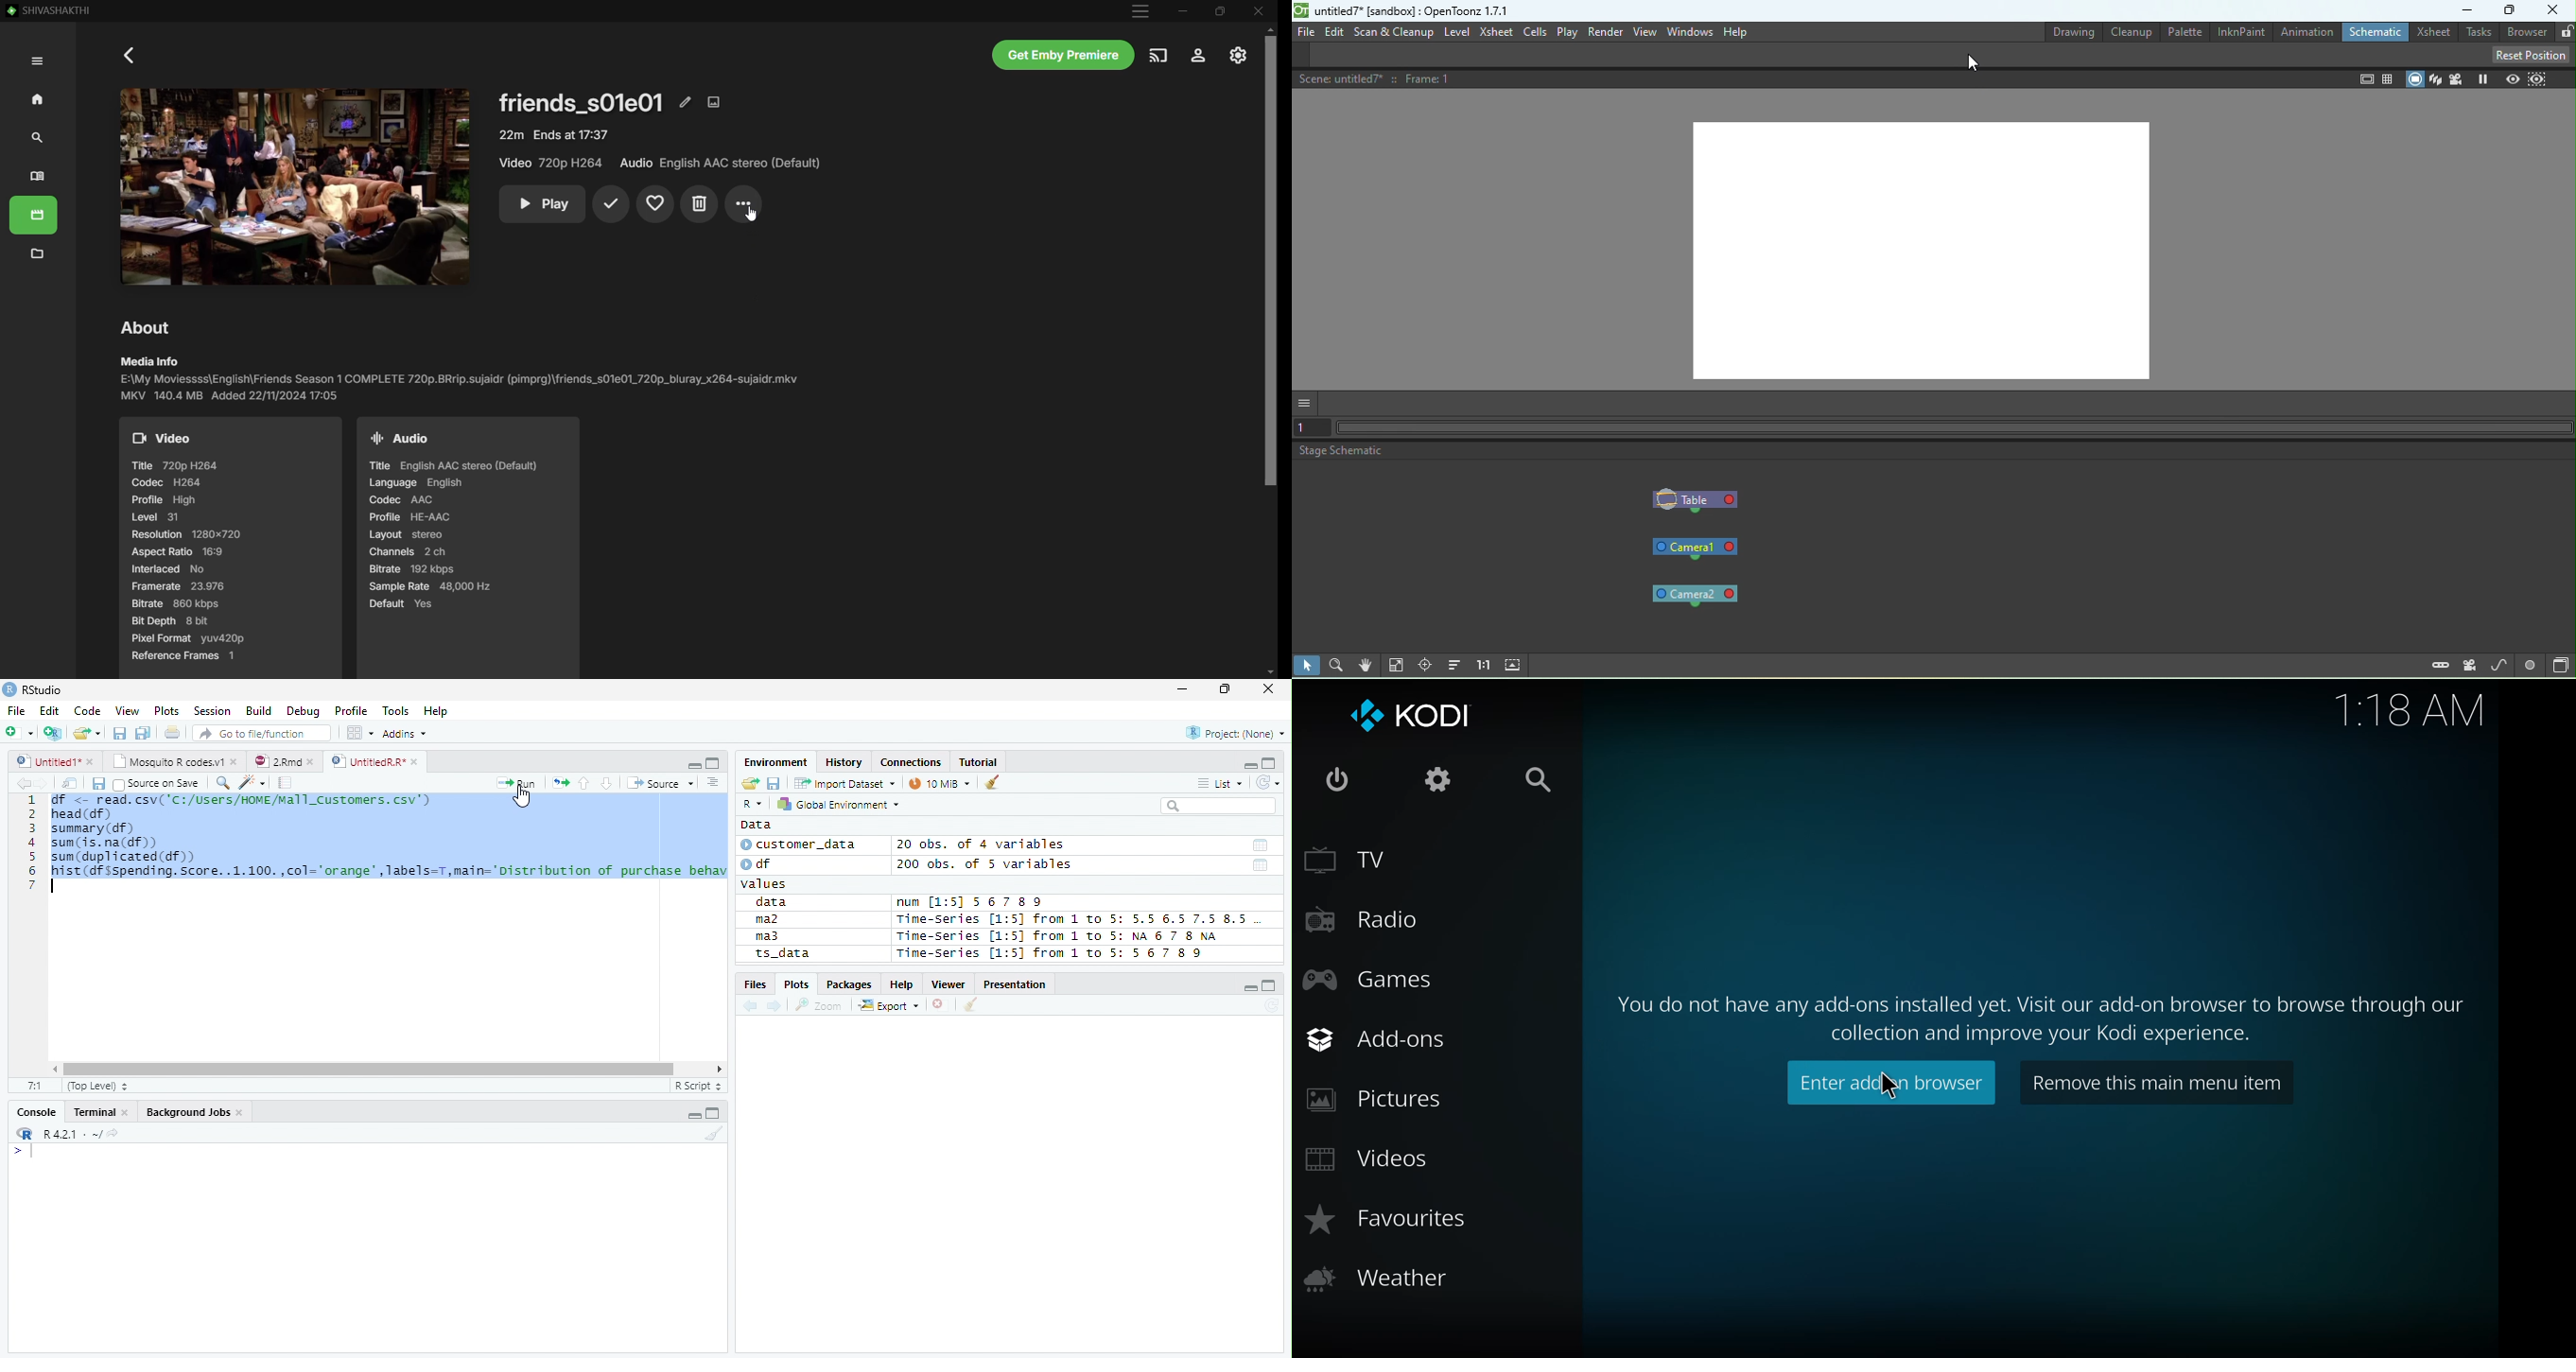  What do you see at coordinates (350, 711) in the screenshot?
I see `Profile` at bounding box center [350, 711].